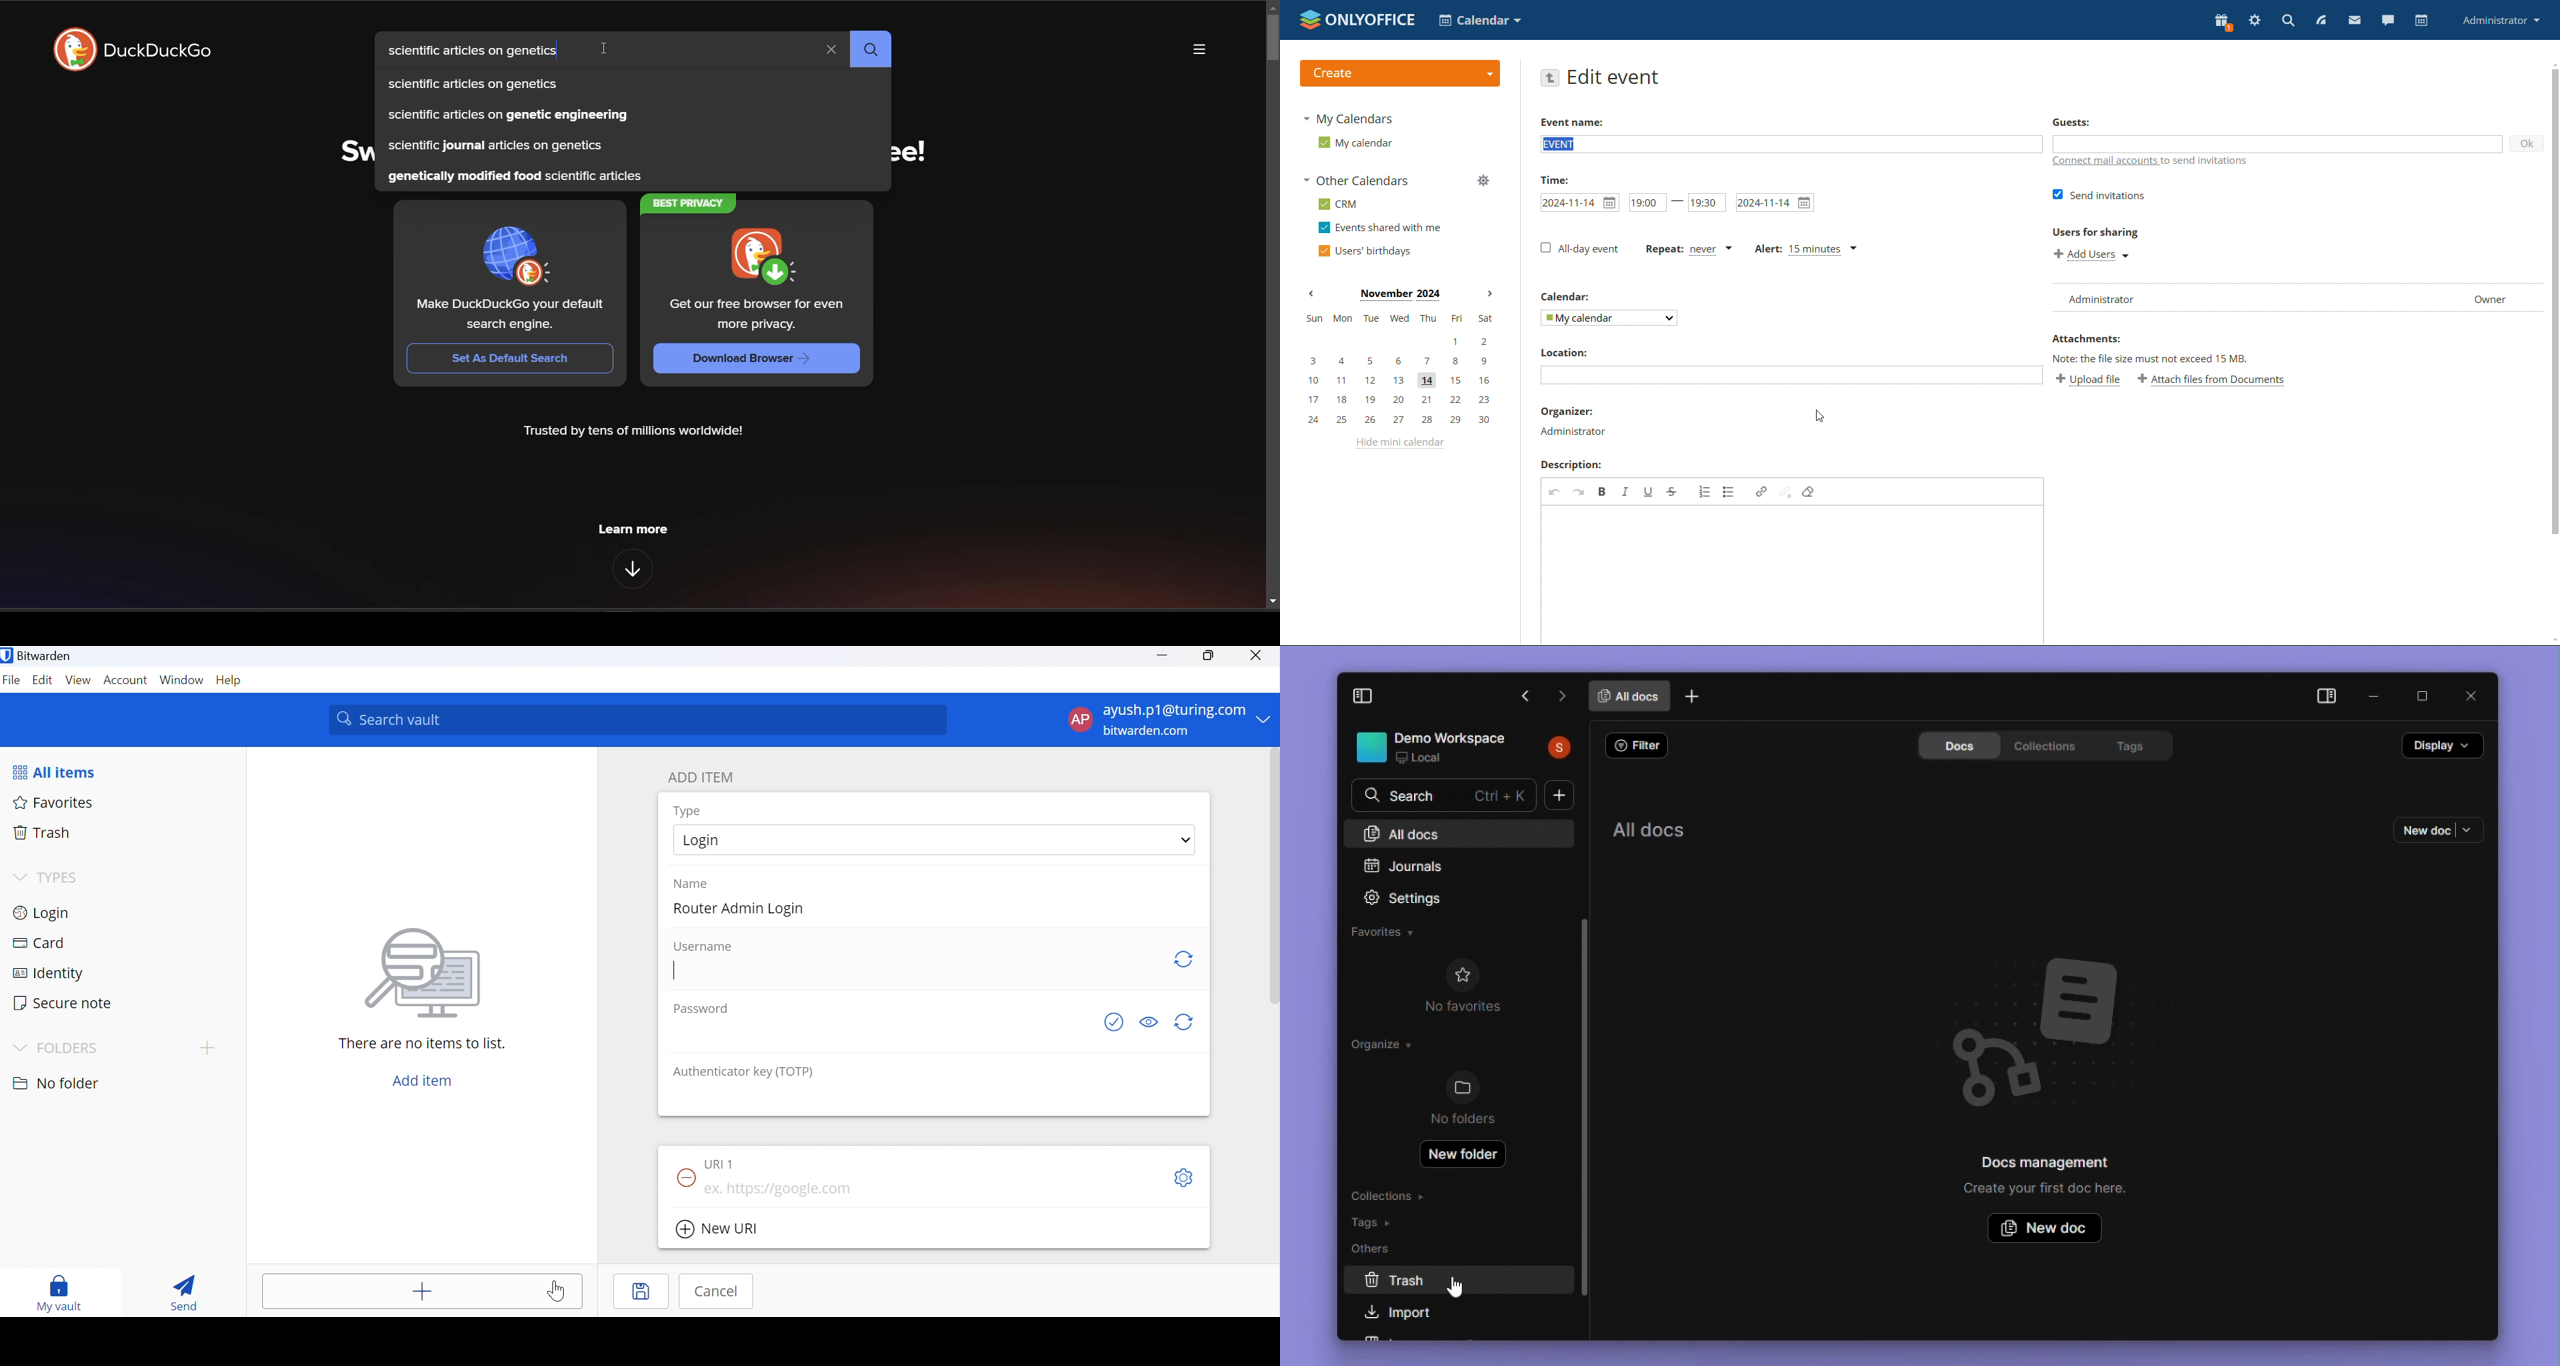  Describe the element at coordinates (126, 681) in the screenshot. I see `Account` at that location.